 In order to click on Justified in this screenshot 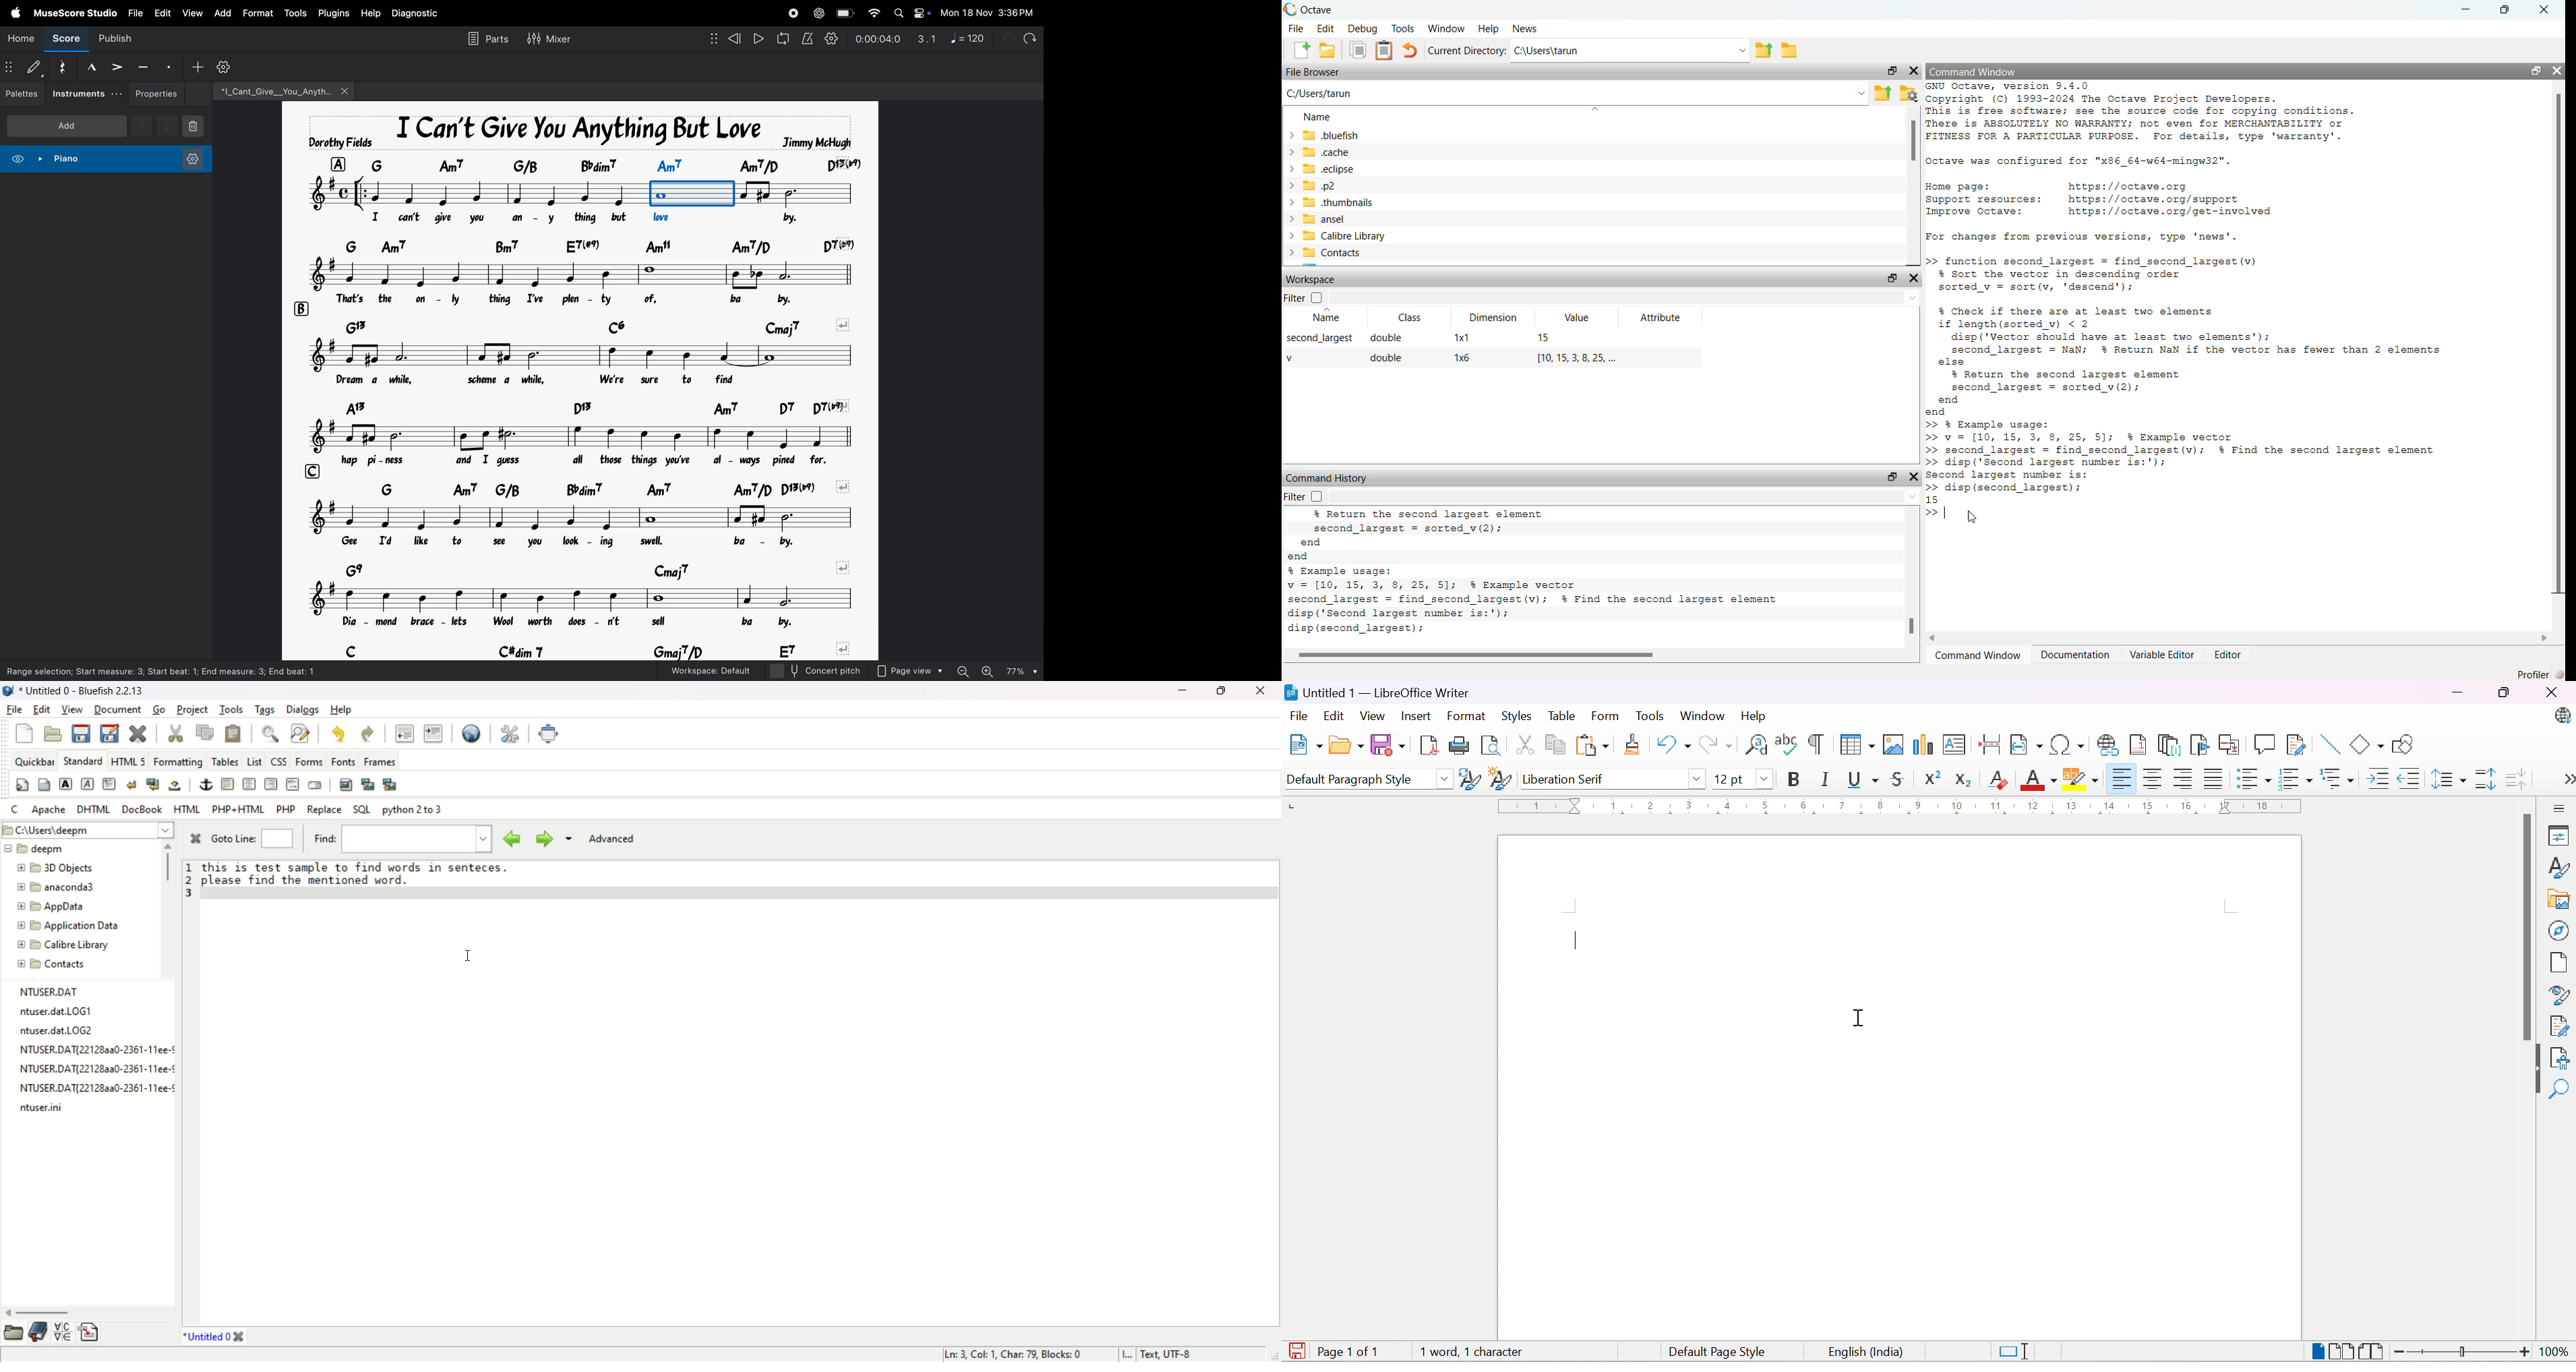, I will do `click(2213, 778)`.